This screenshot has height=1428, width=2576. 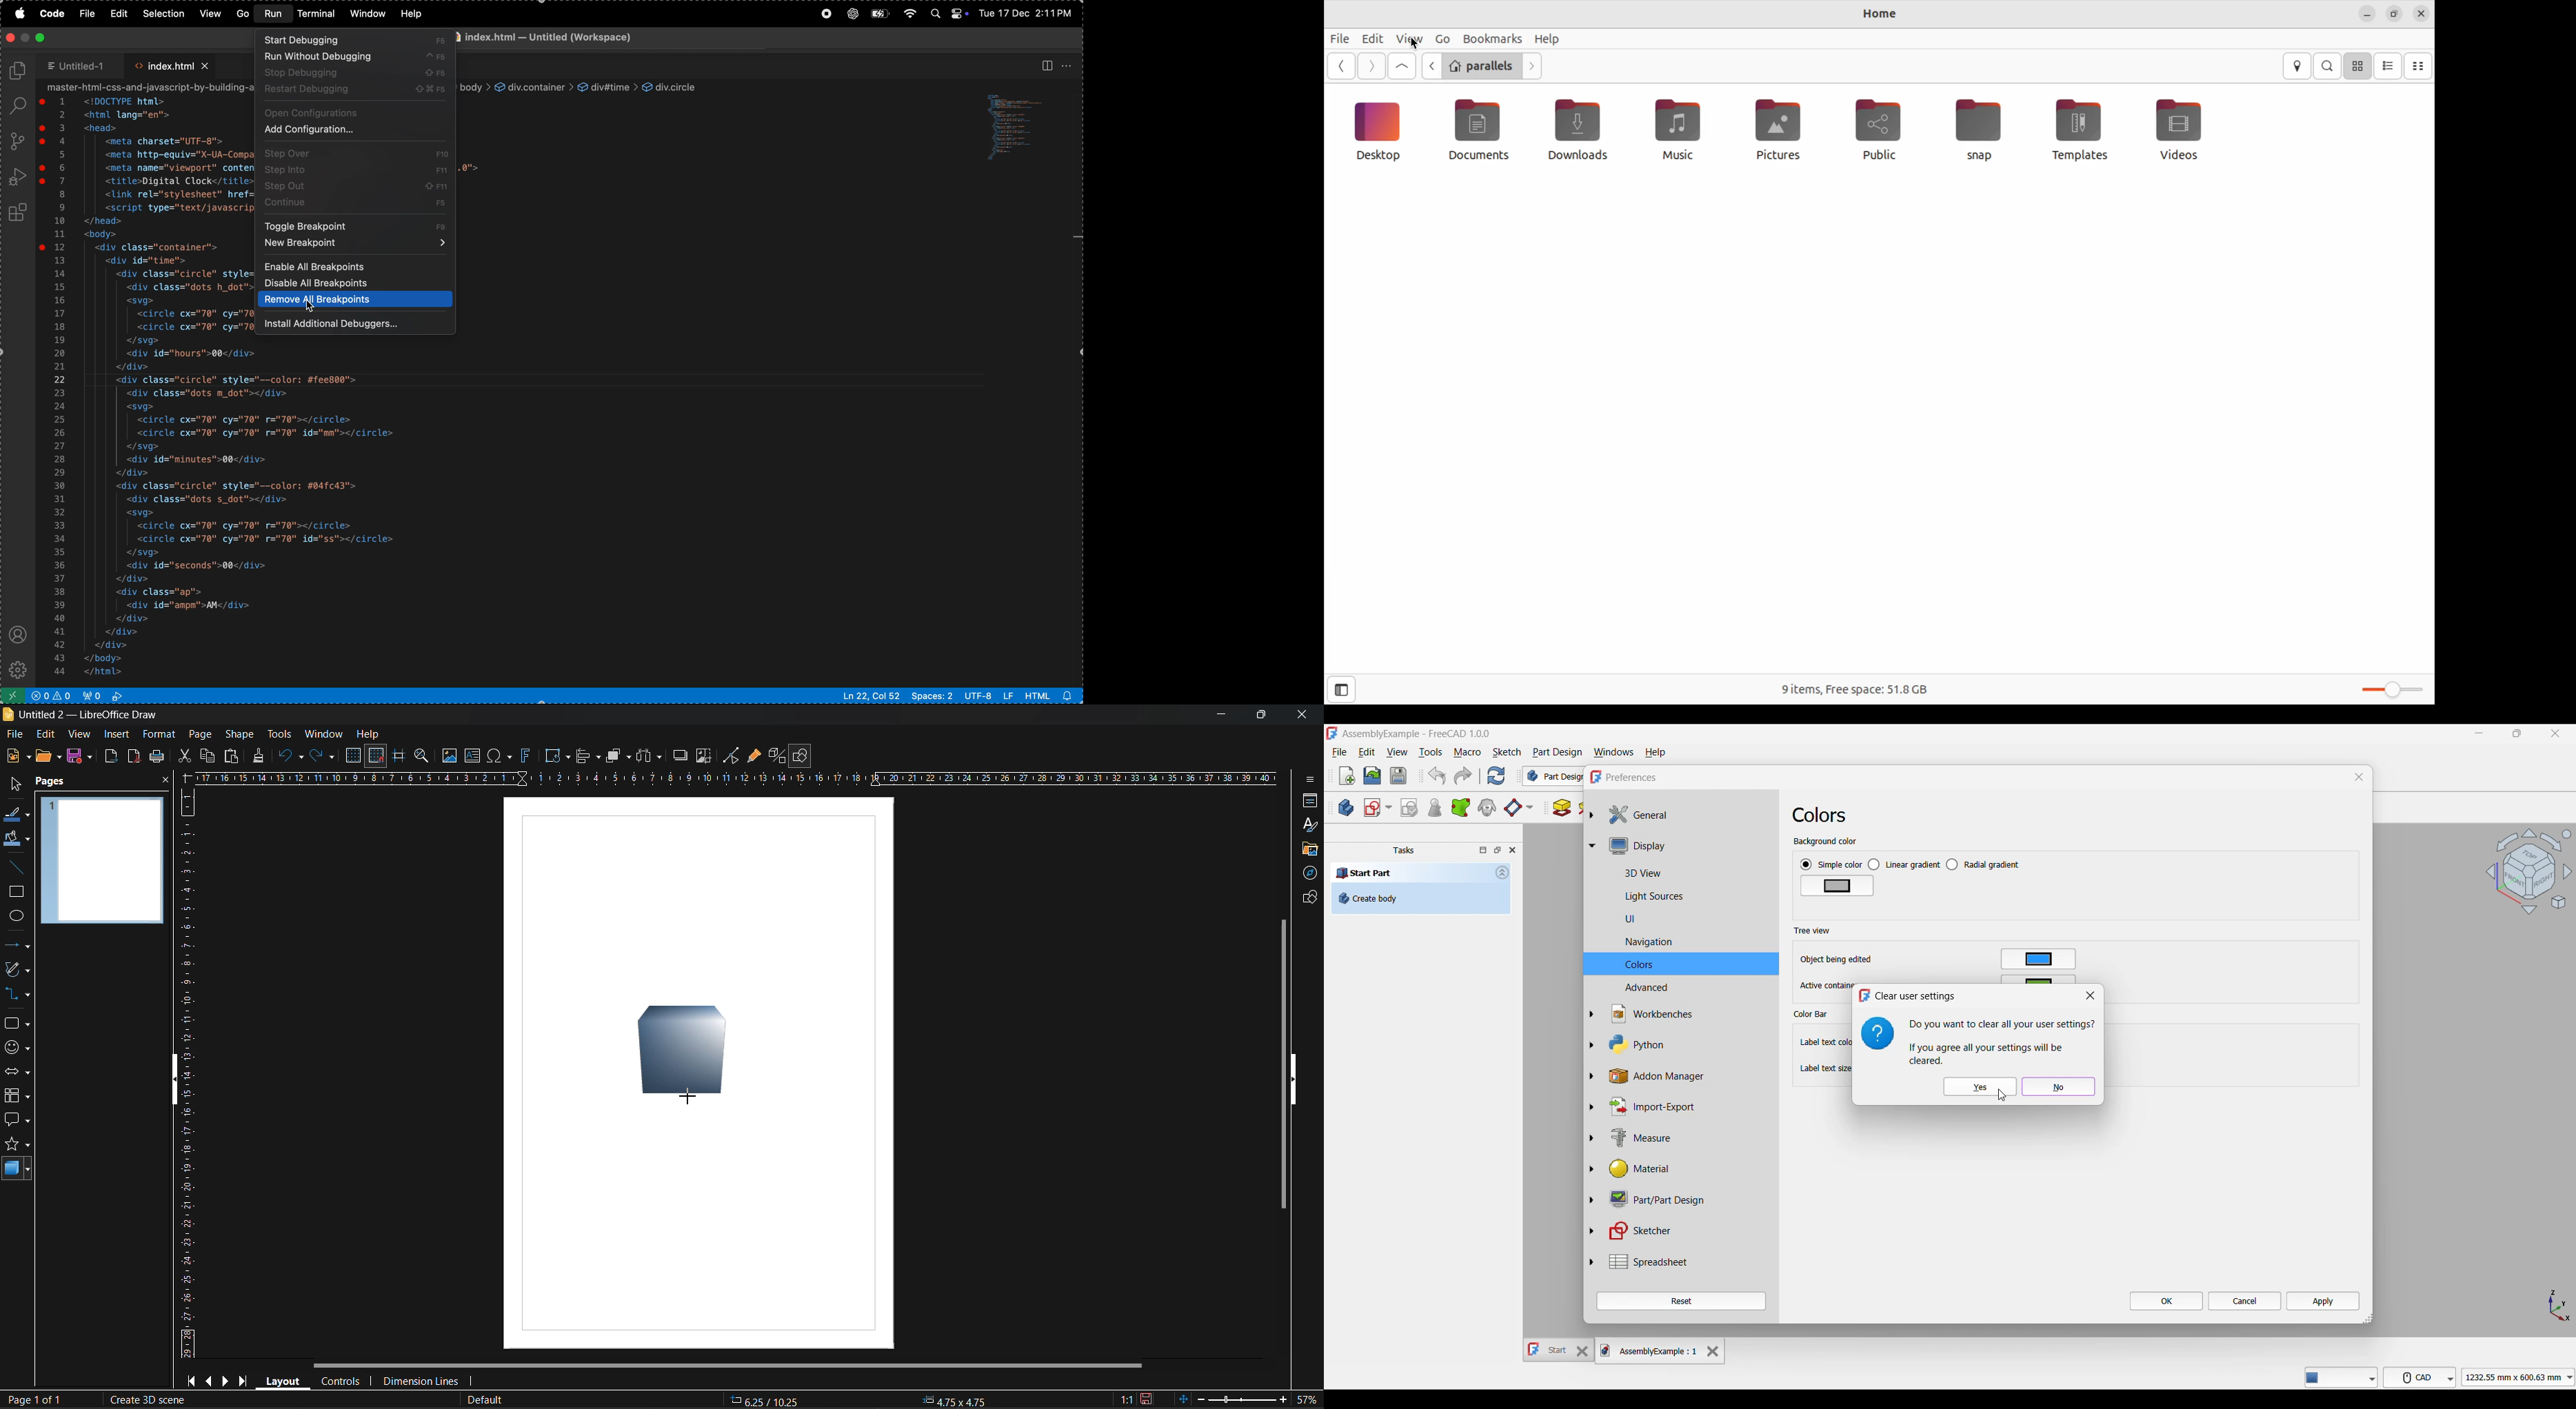 I want to click on compact view, so click(x=2420, y=66).